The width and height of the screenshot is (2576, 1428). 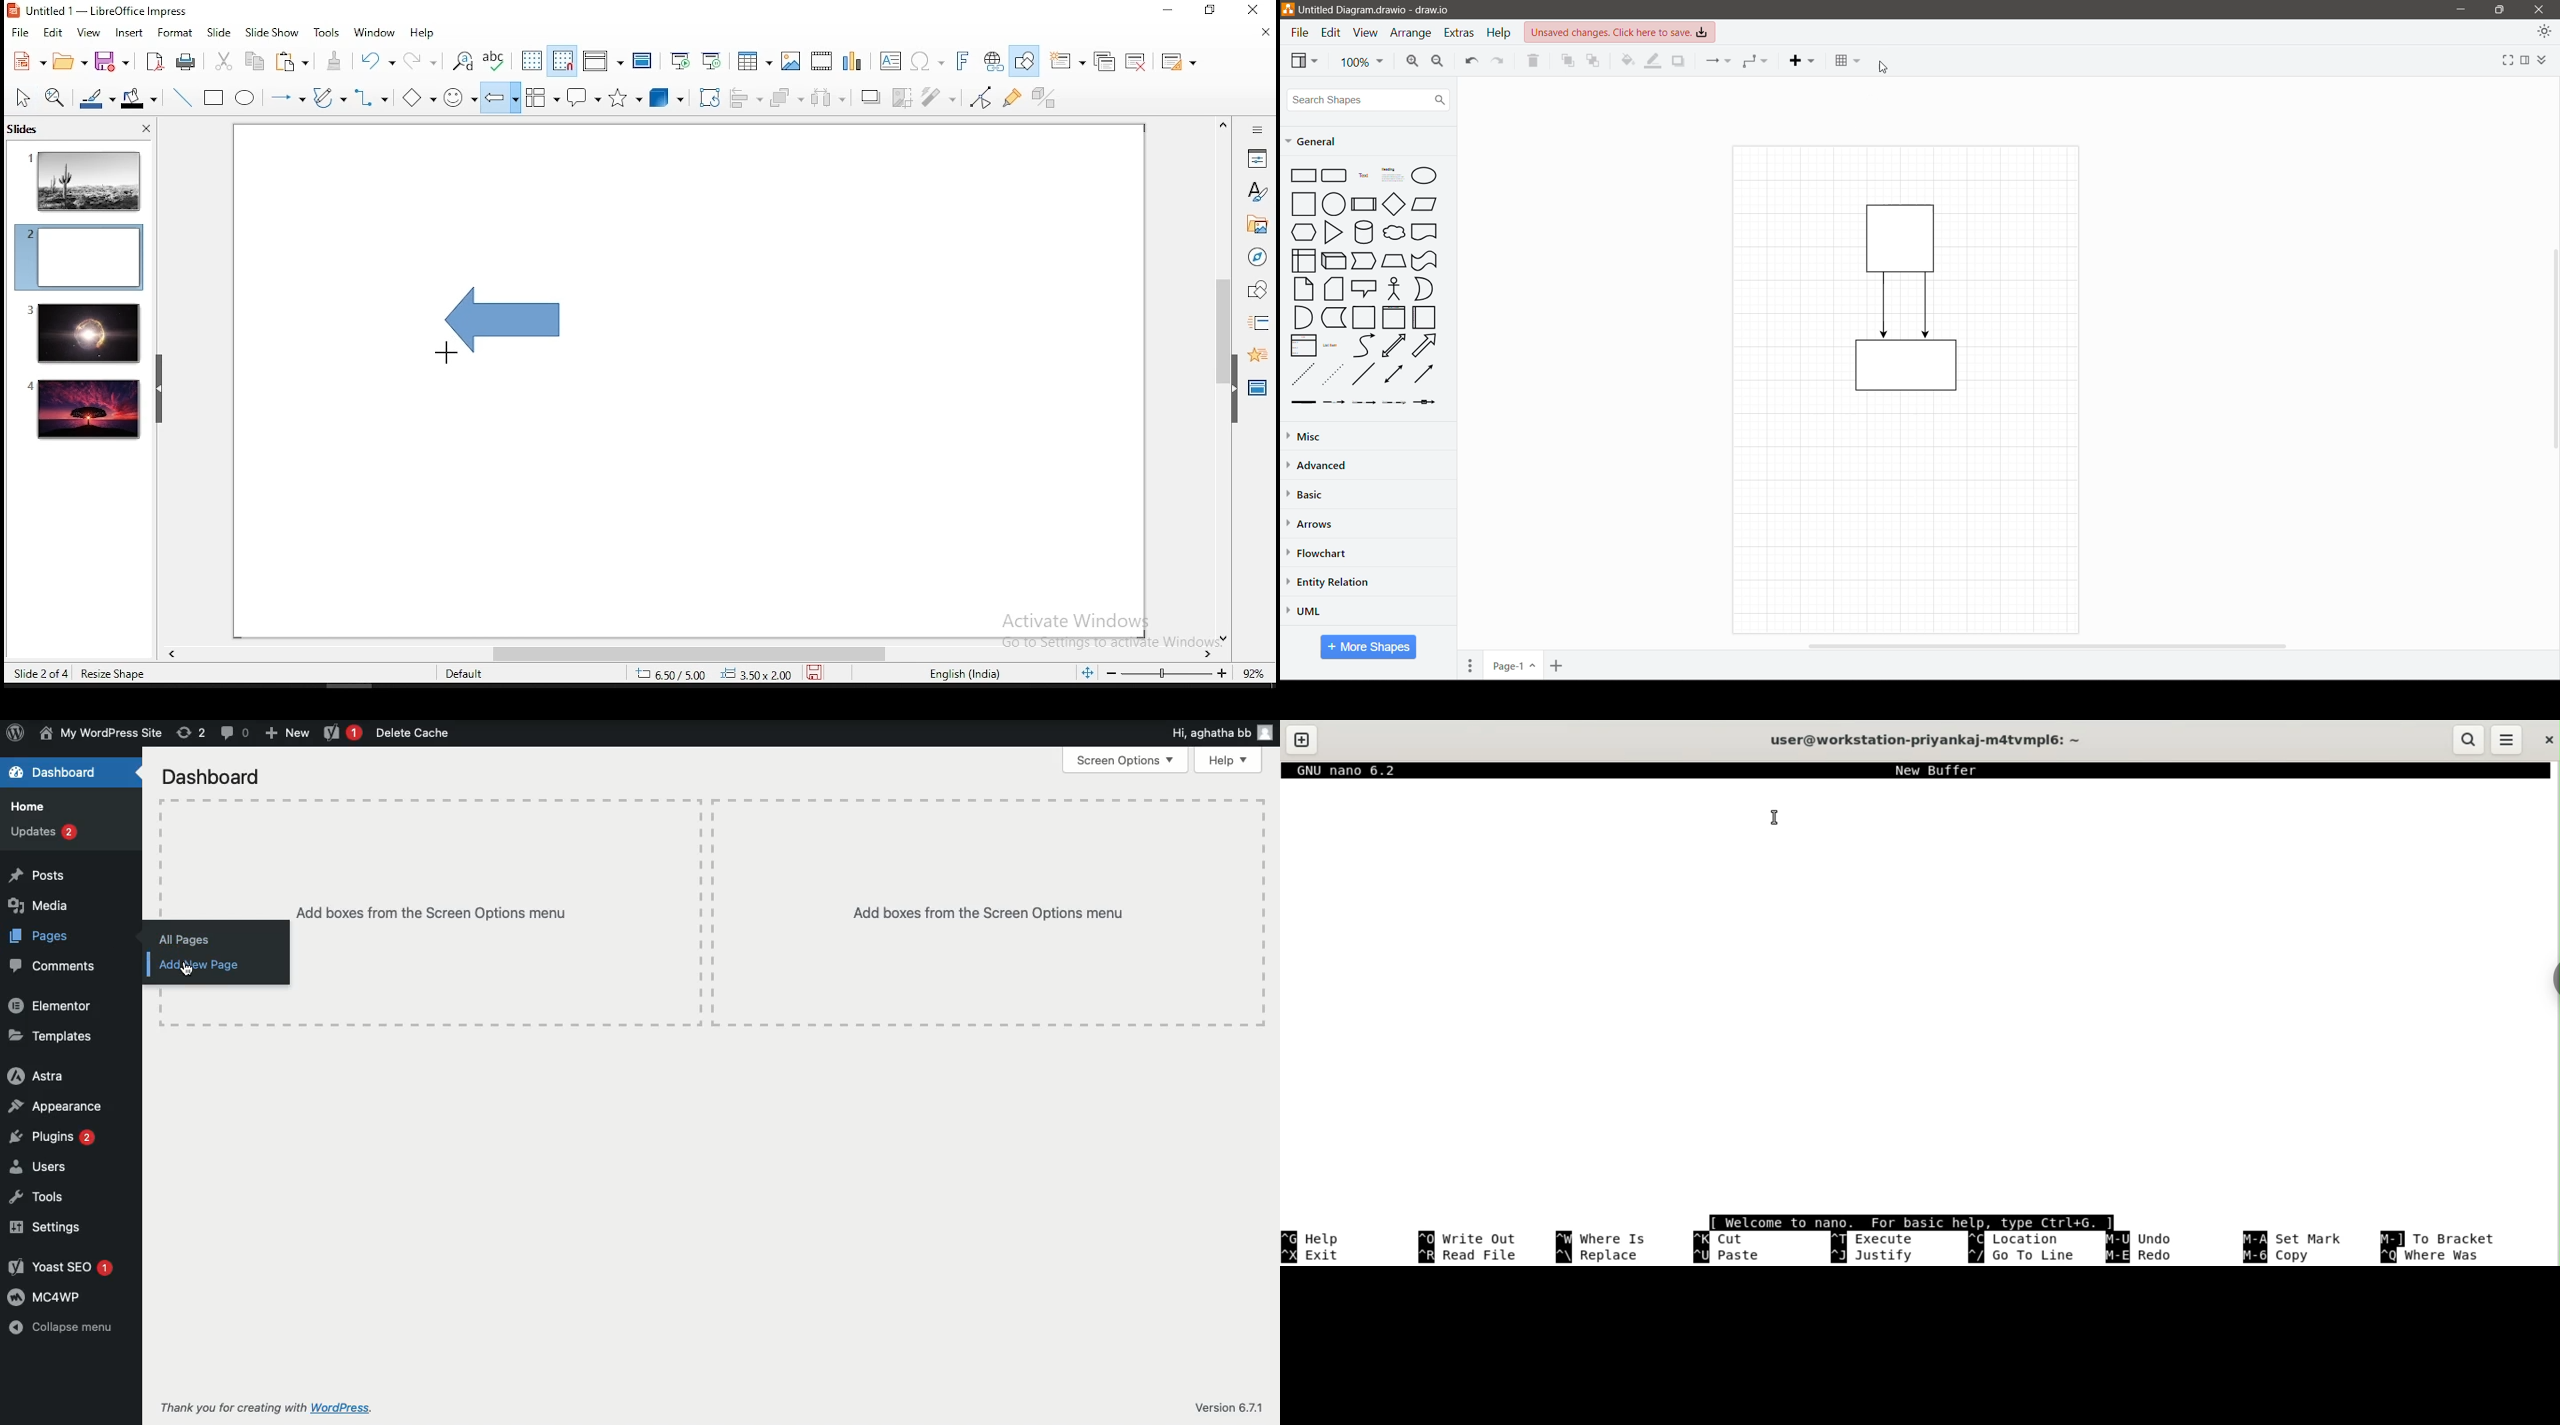 What do you see at coordinates (1168, 673) in the screenshot?
I see `zoom` at bounding box center [1168, 673].